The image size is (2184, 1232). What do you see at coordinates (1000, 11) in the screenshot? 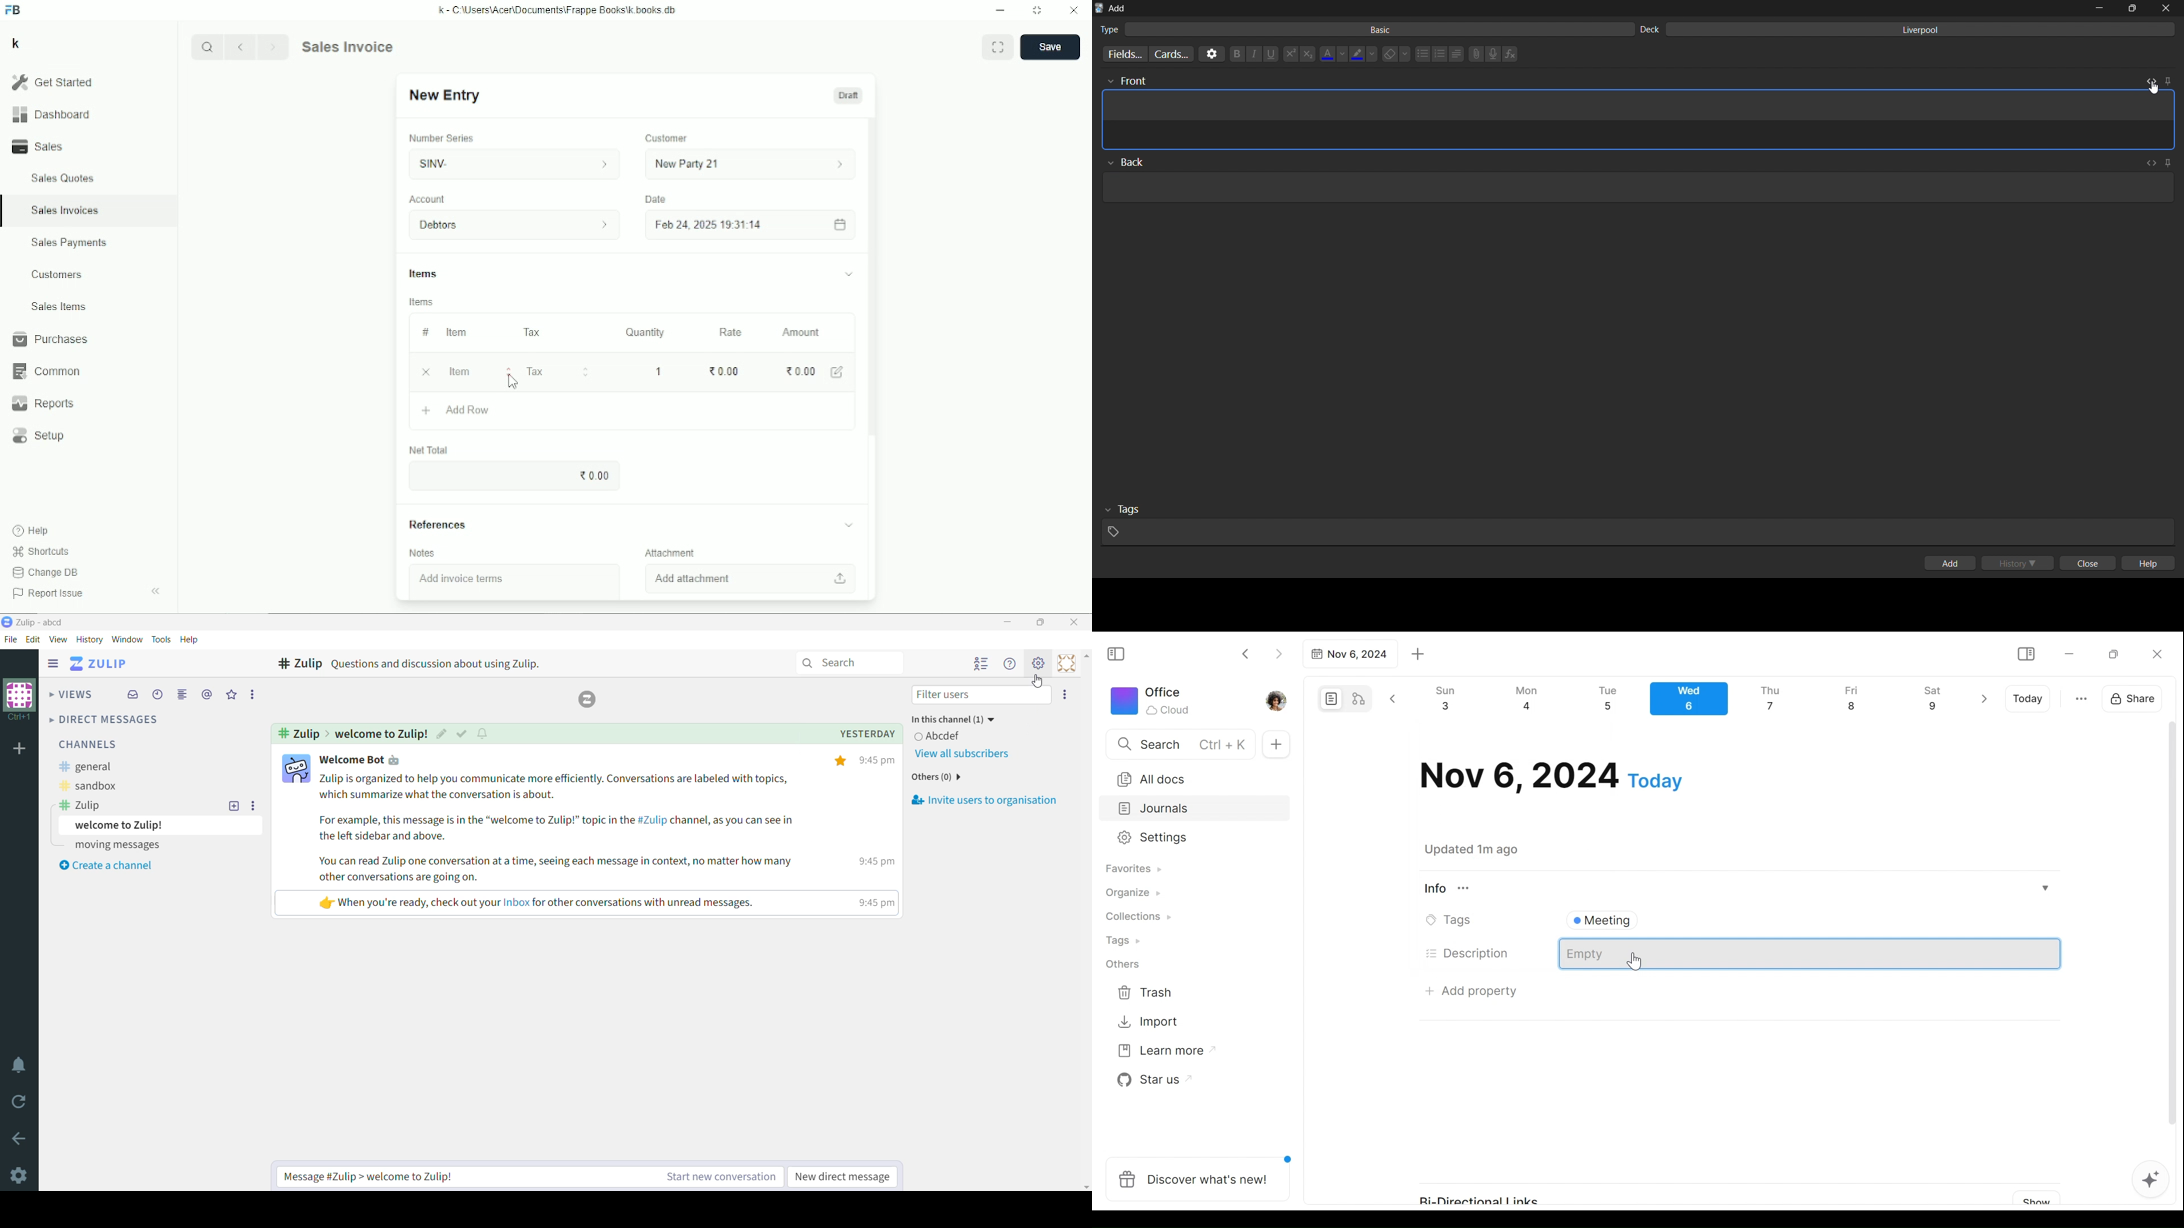
I see `Minimize` at bounding box center [1000, 11].